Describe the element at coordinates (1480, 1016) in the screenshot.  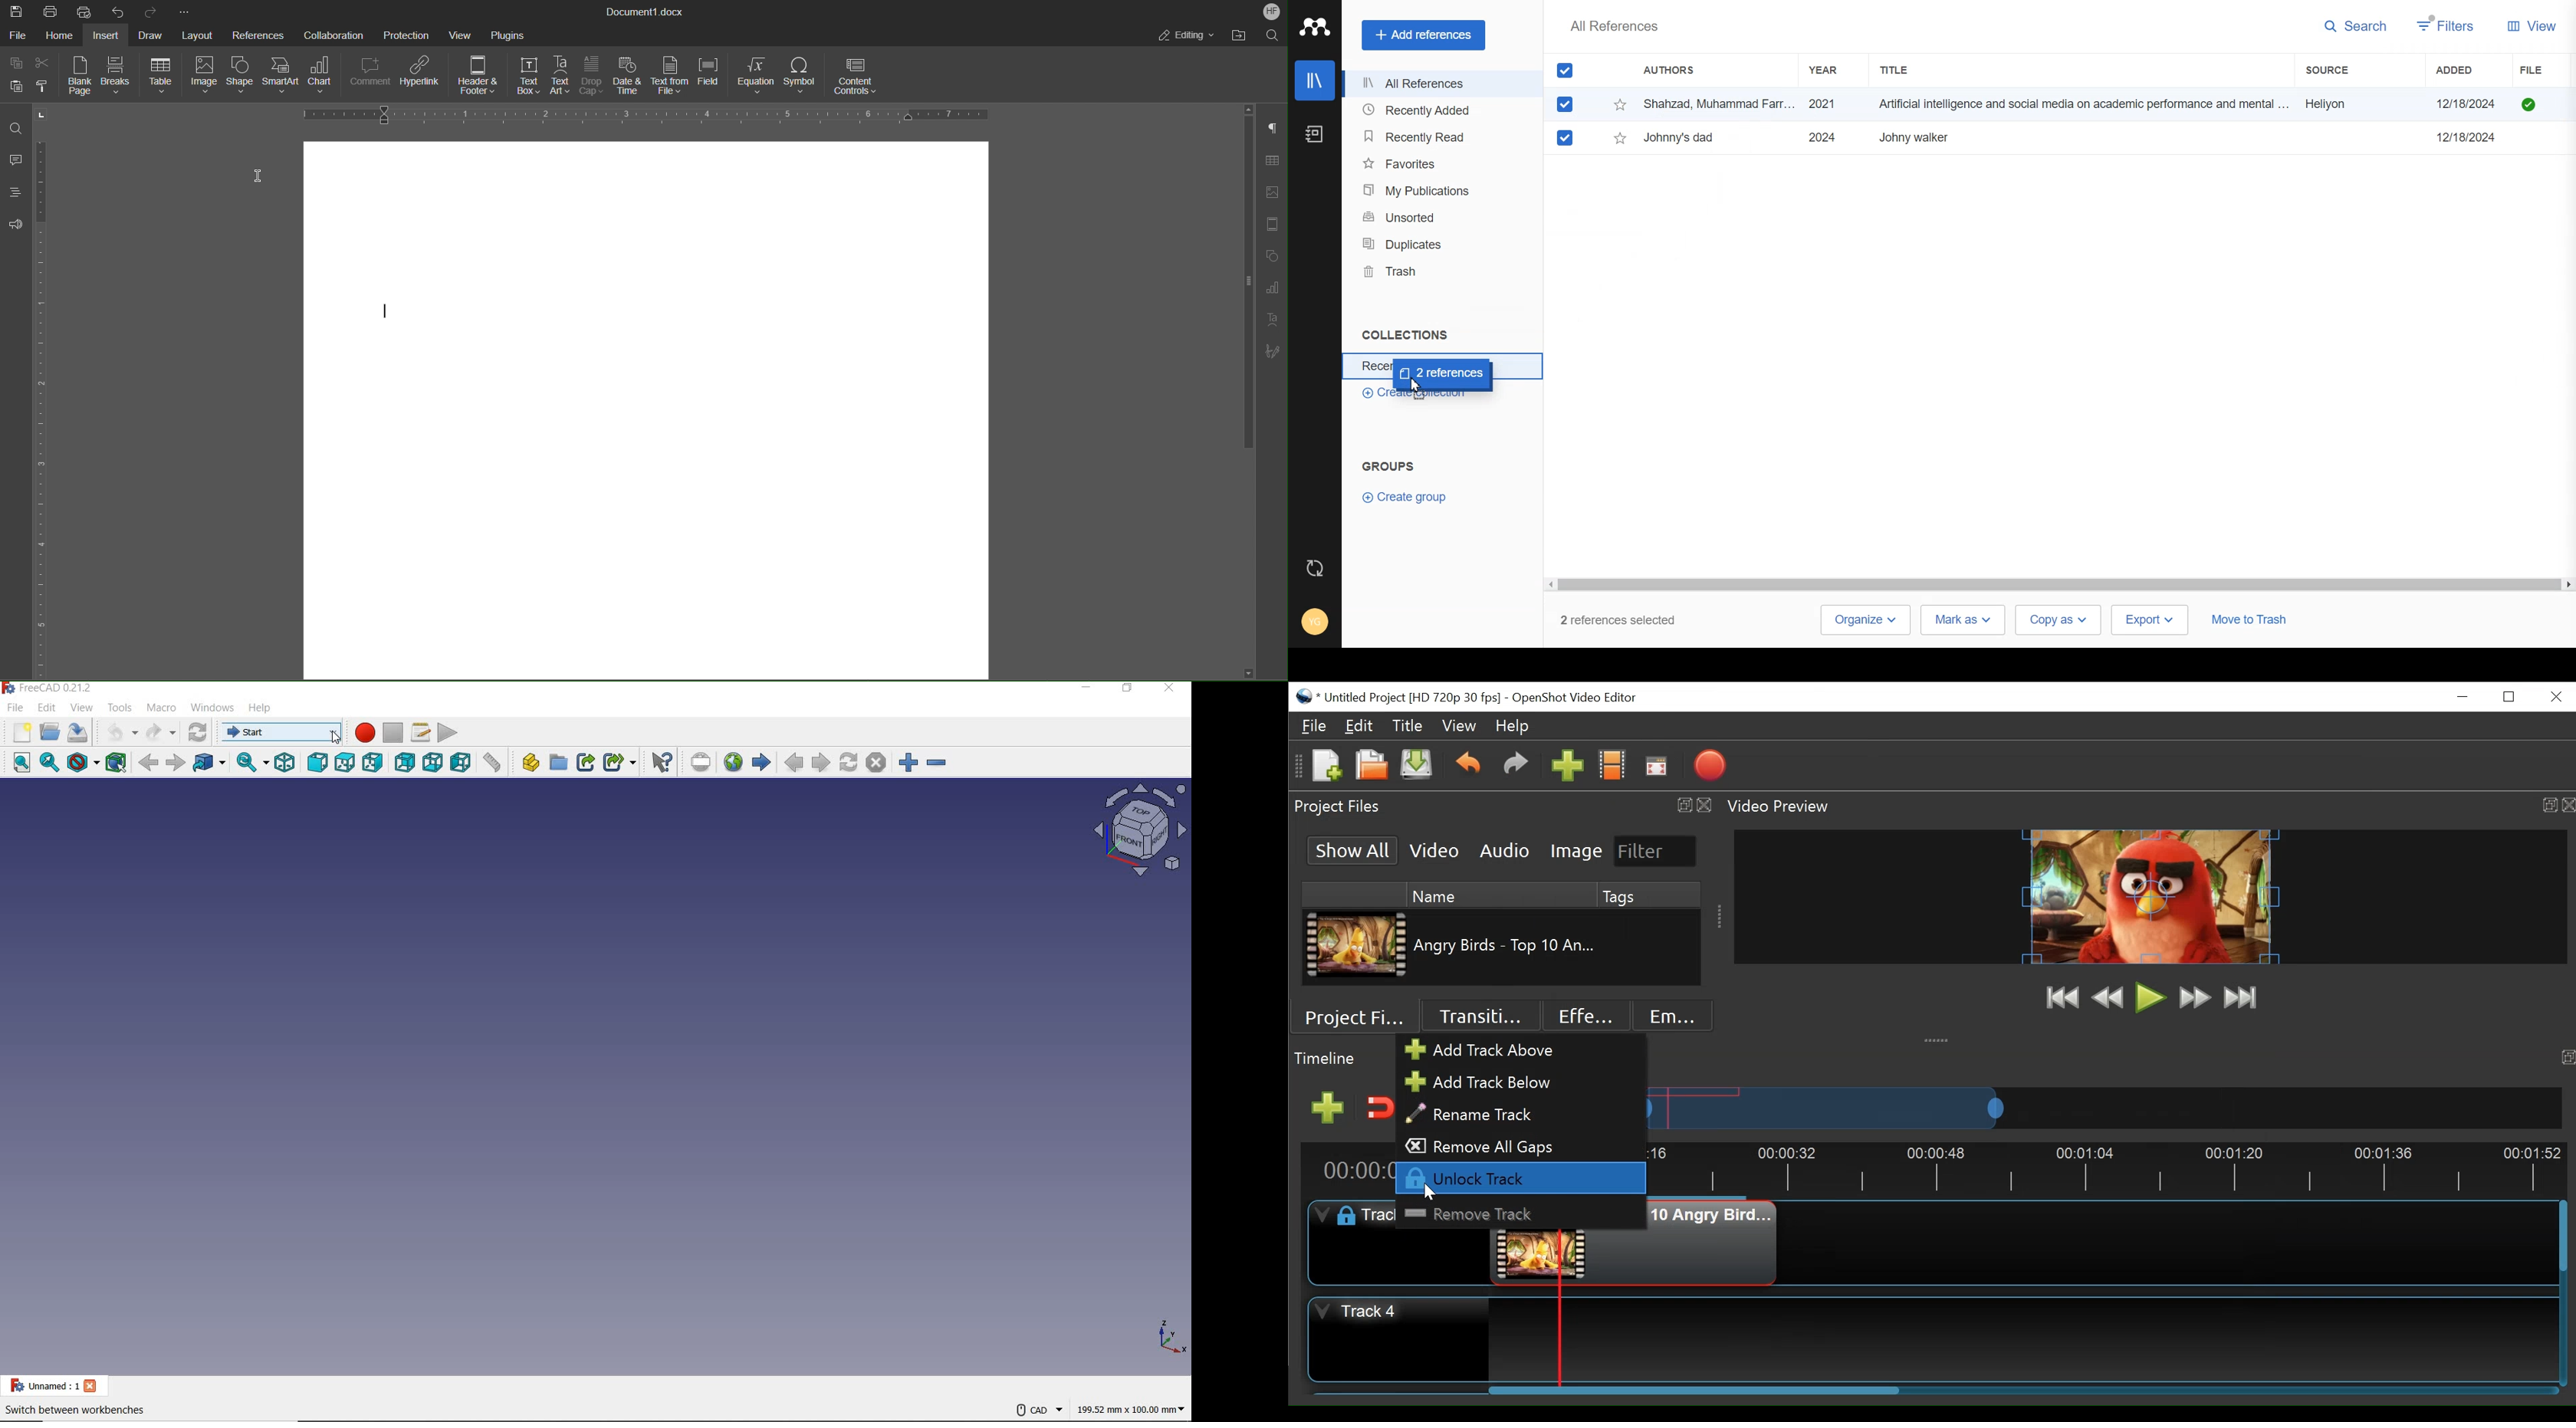
I see `Transition` at that location.